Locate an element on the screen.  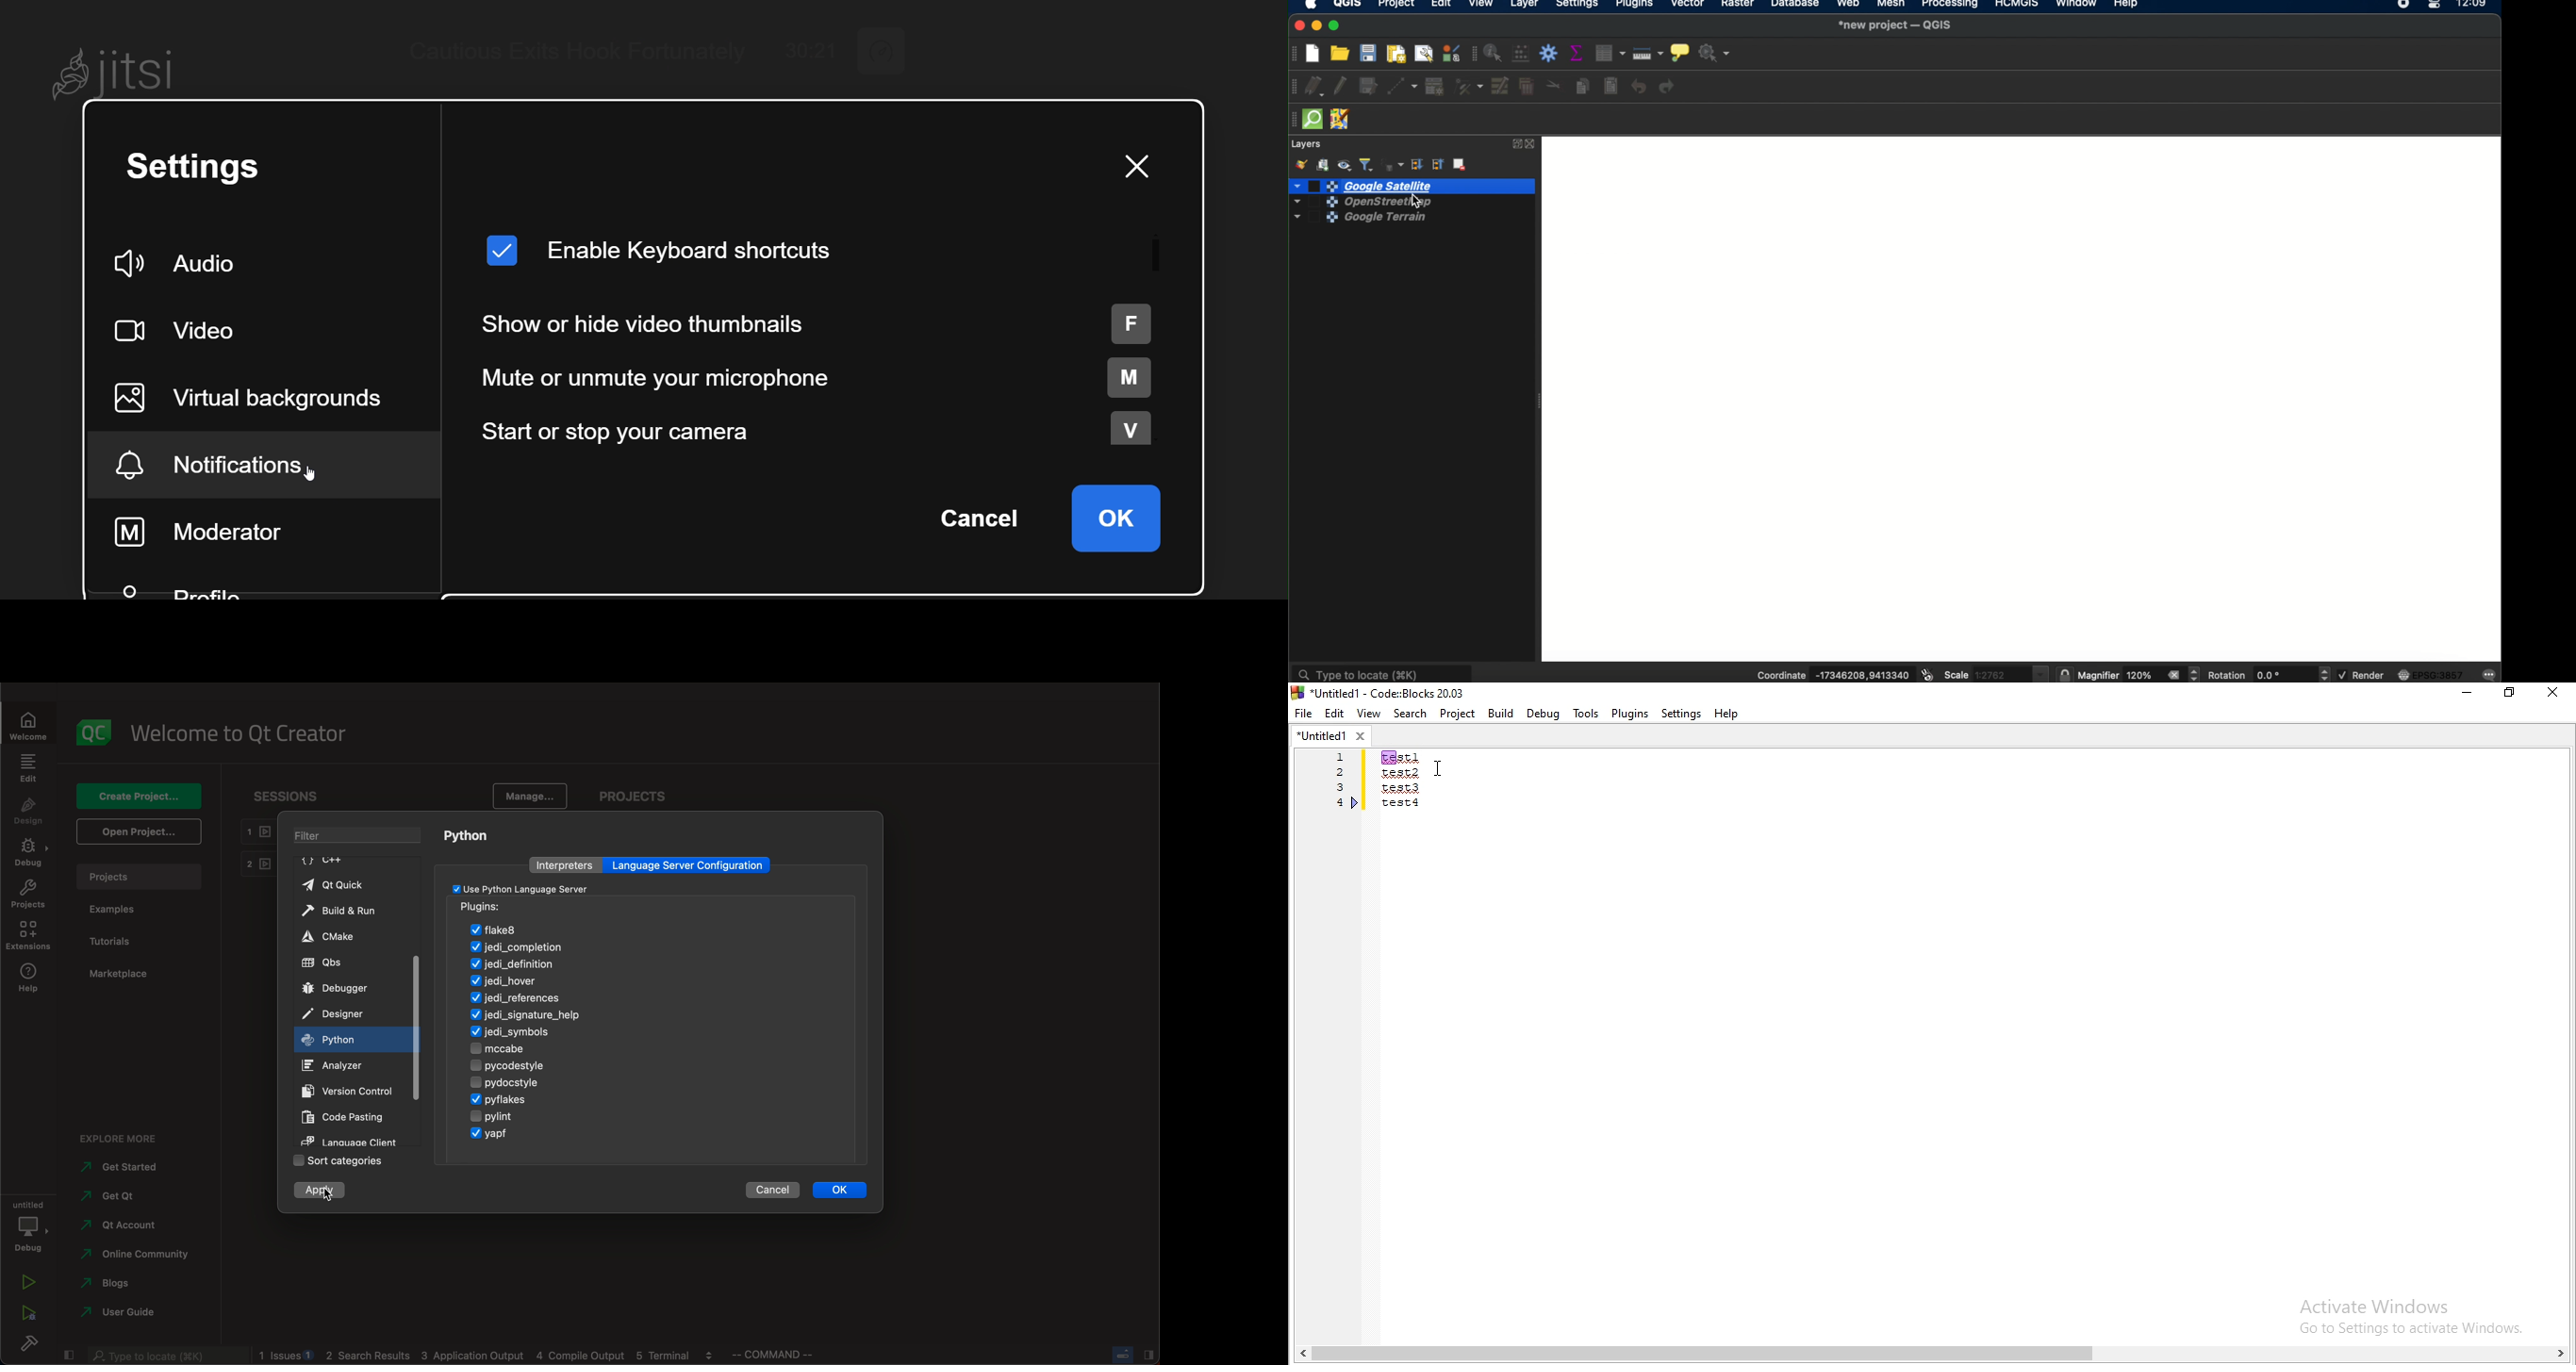
virtual background is located at coordinates (265, 397).